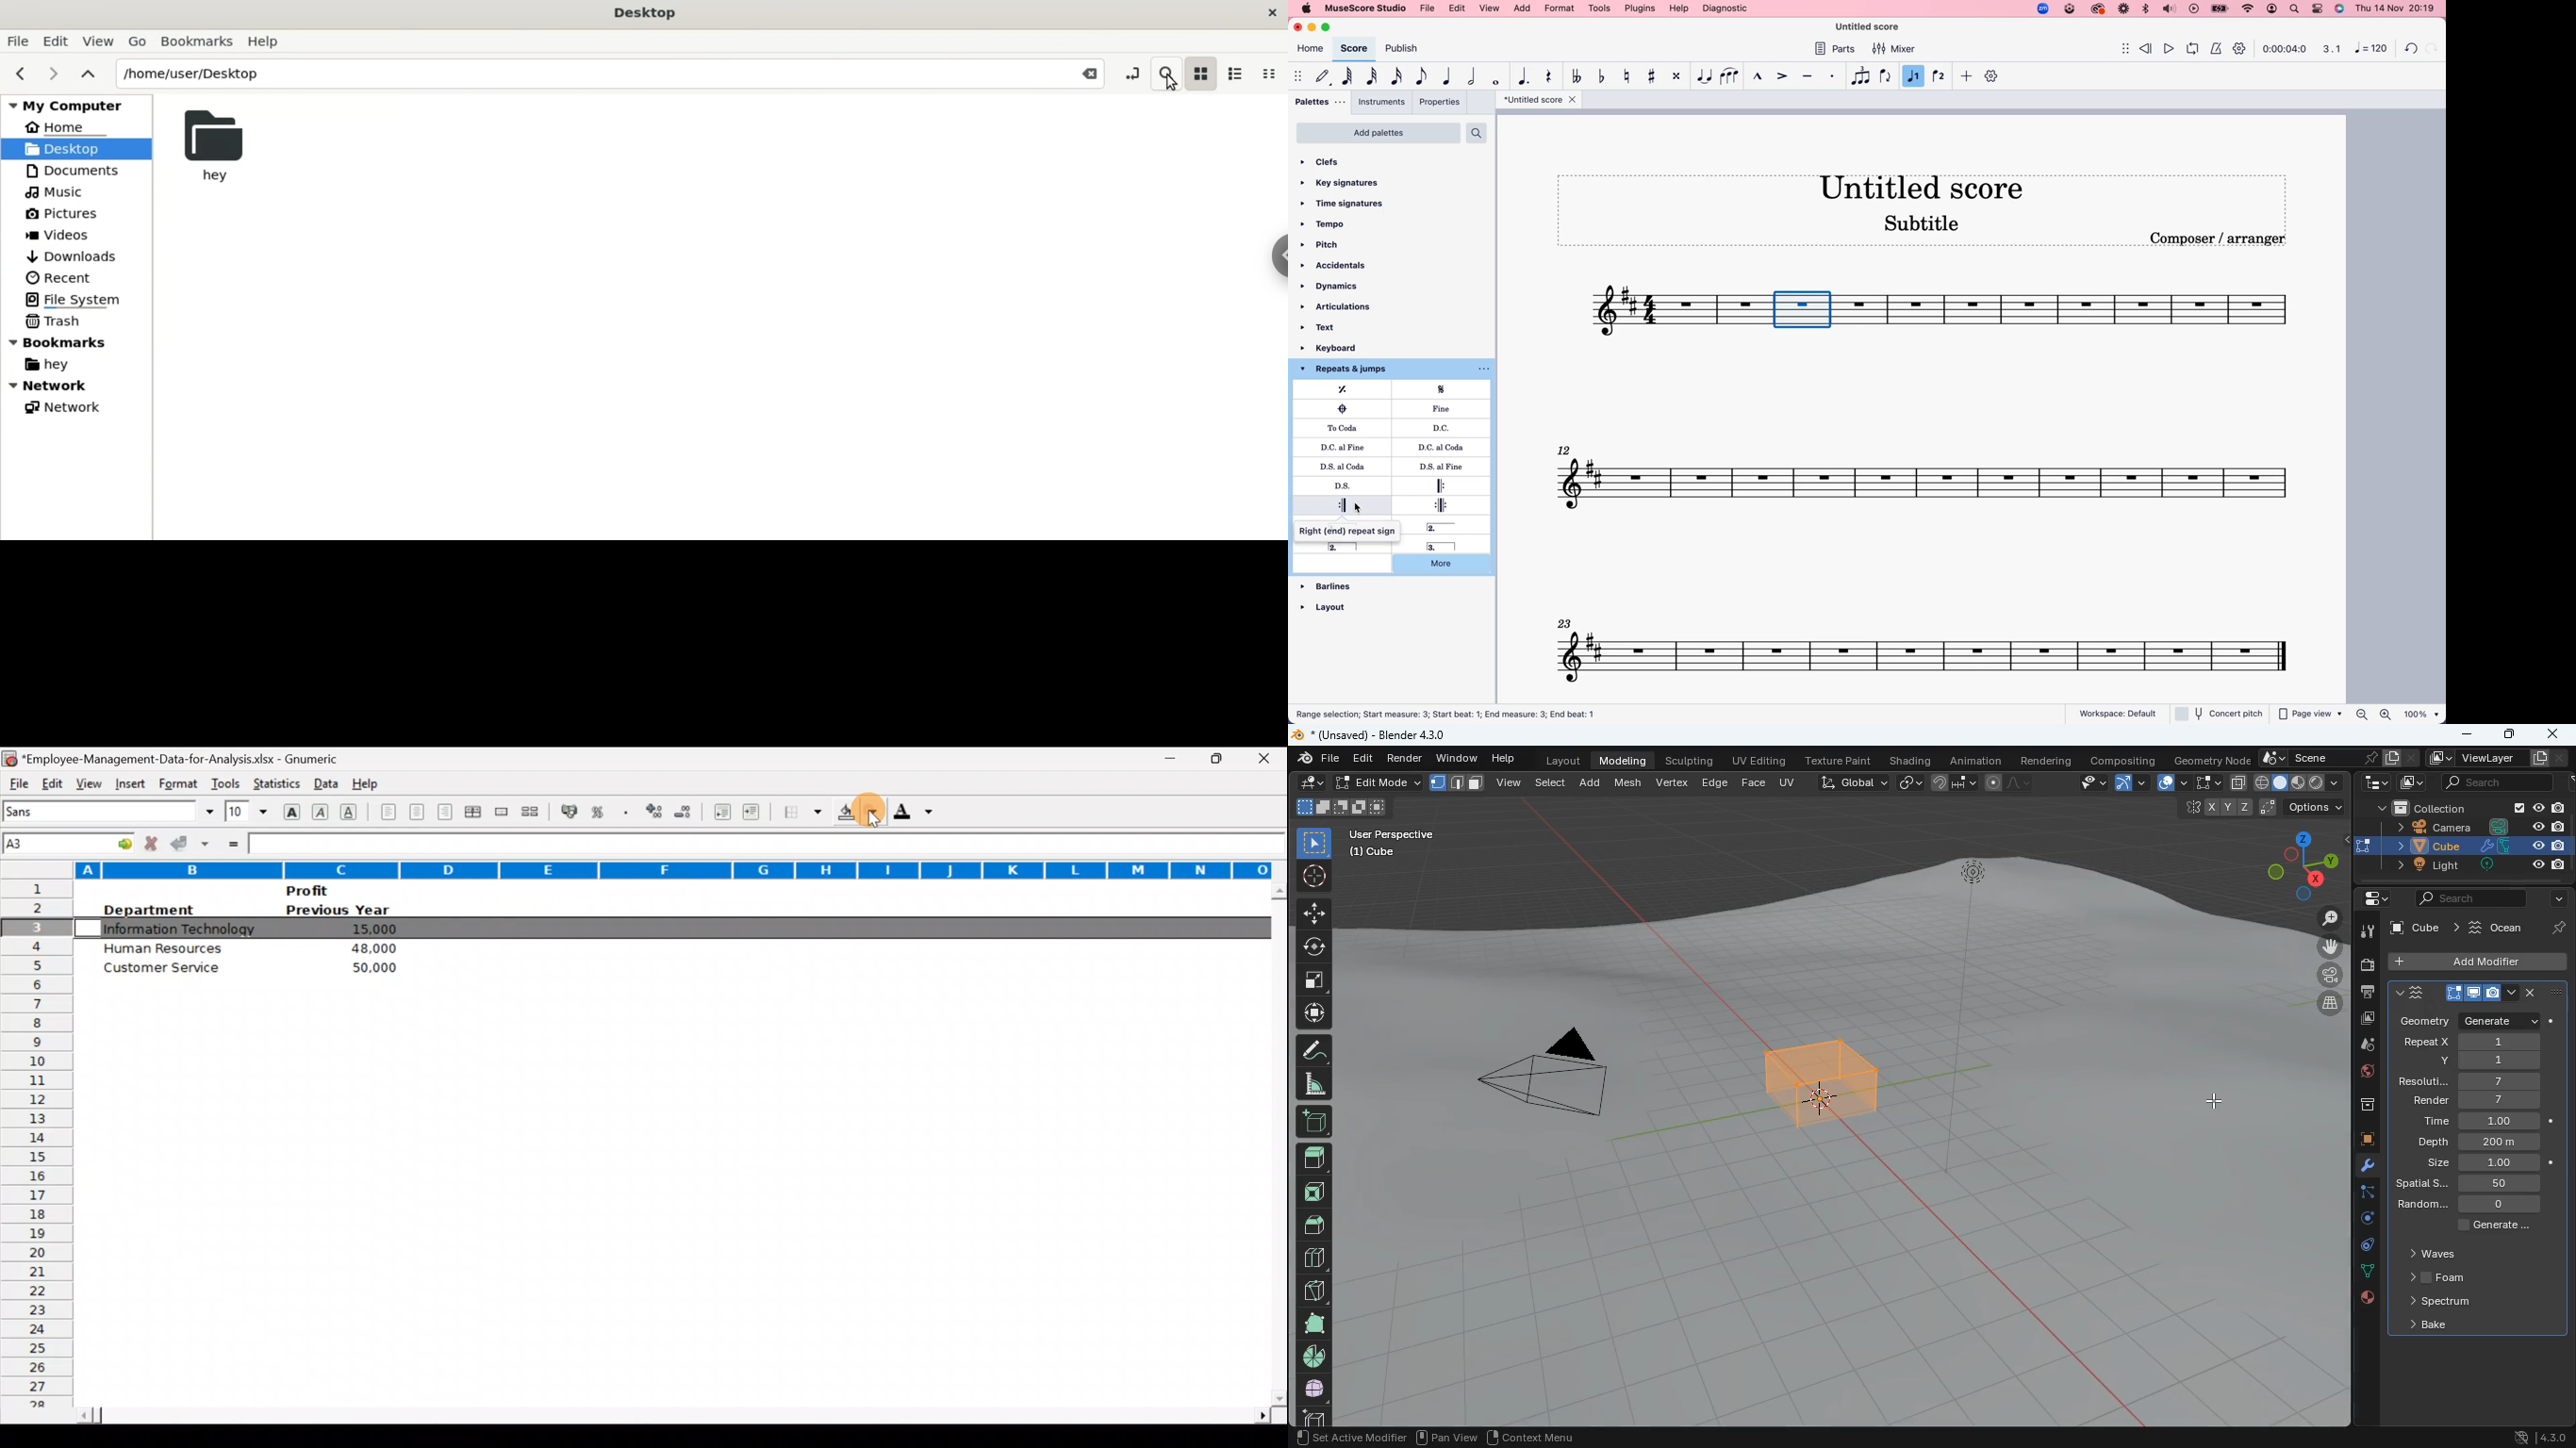  I want to click on zoom, so click(2327, 918).